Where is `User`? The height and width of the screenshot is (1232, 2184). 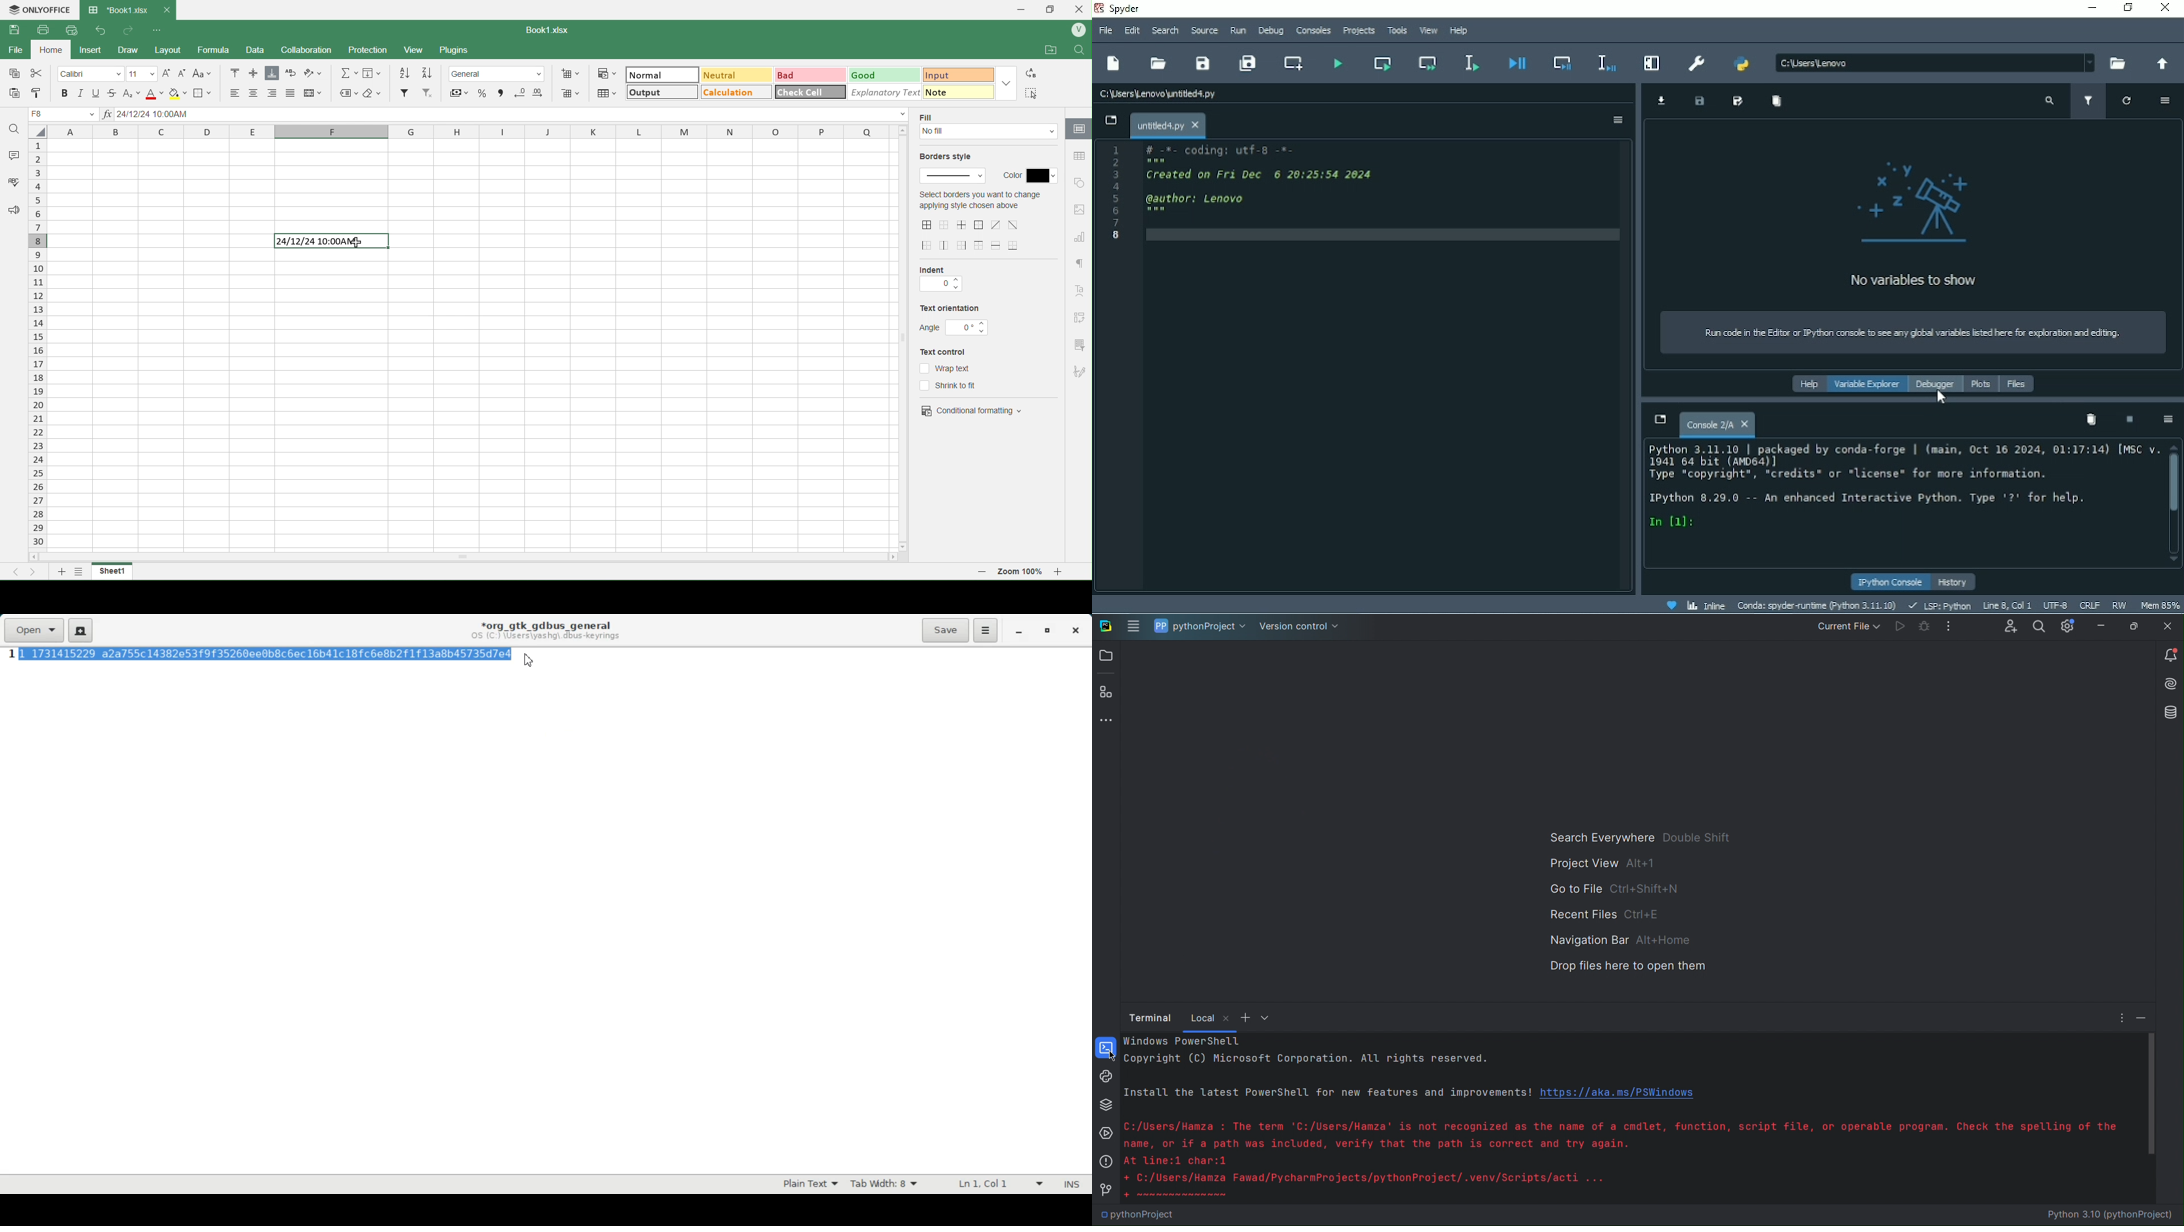 User is located at coordinates (1078, 30).